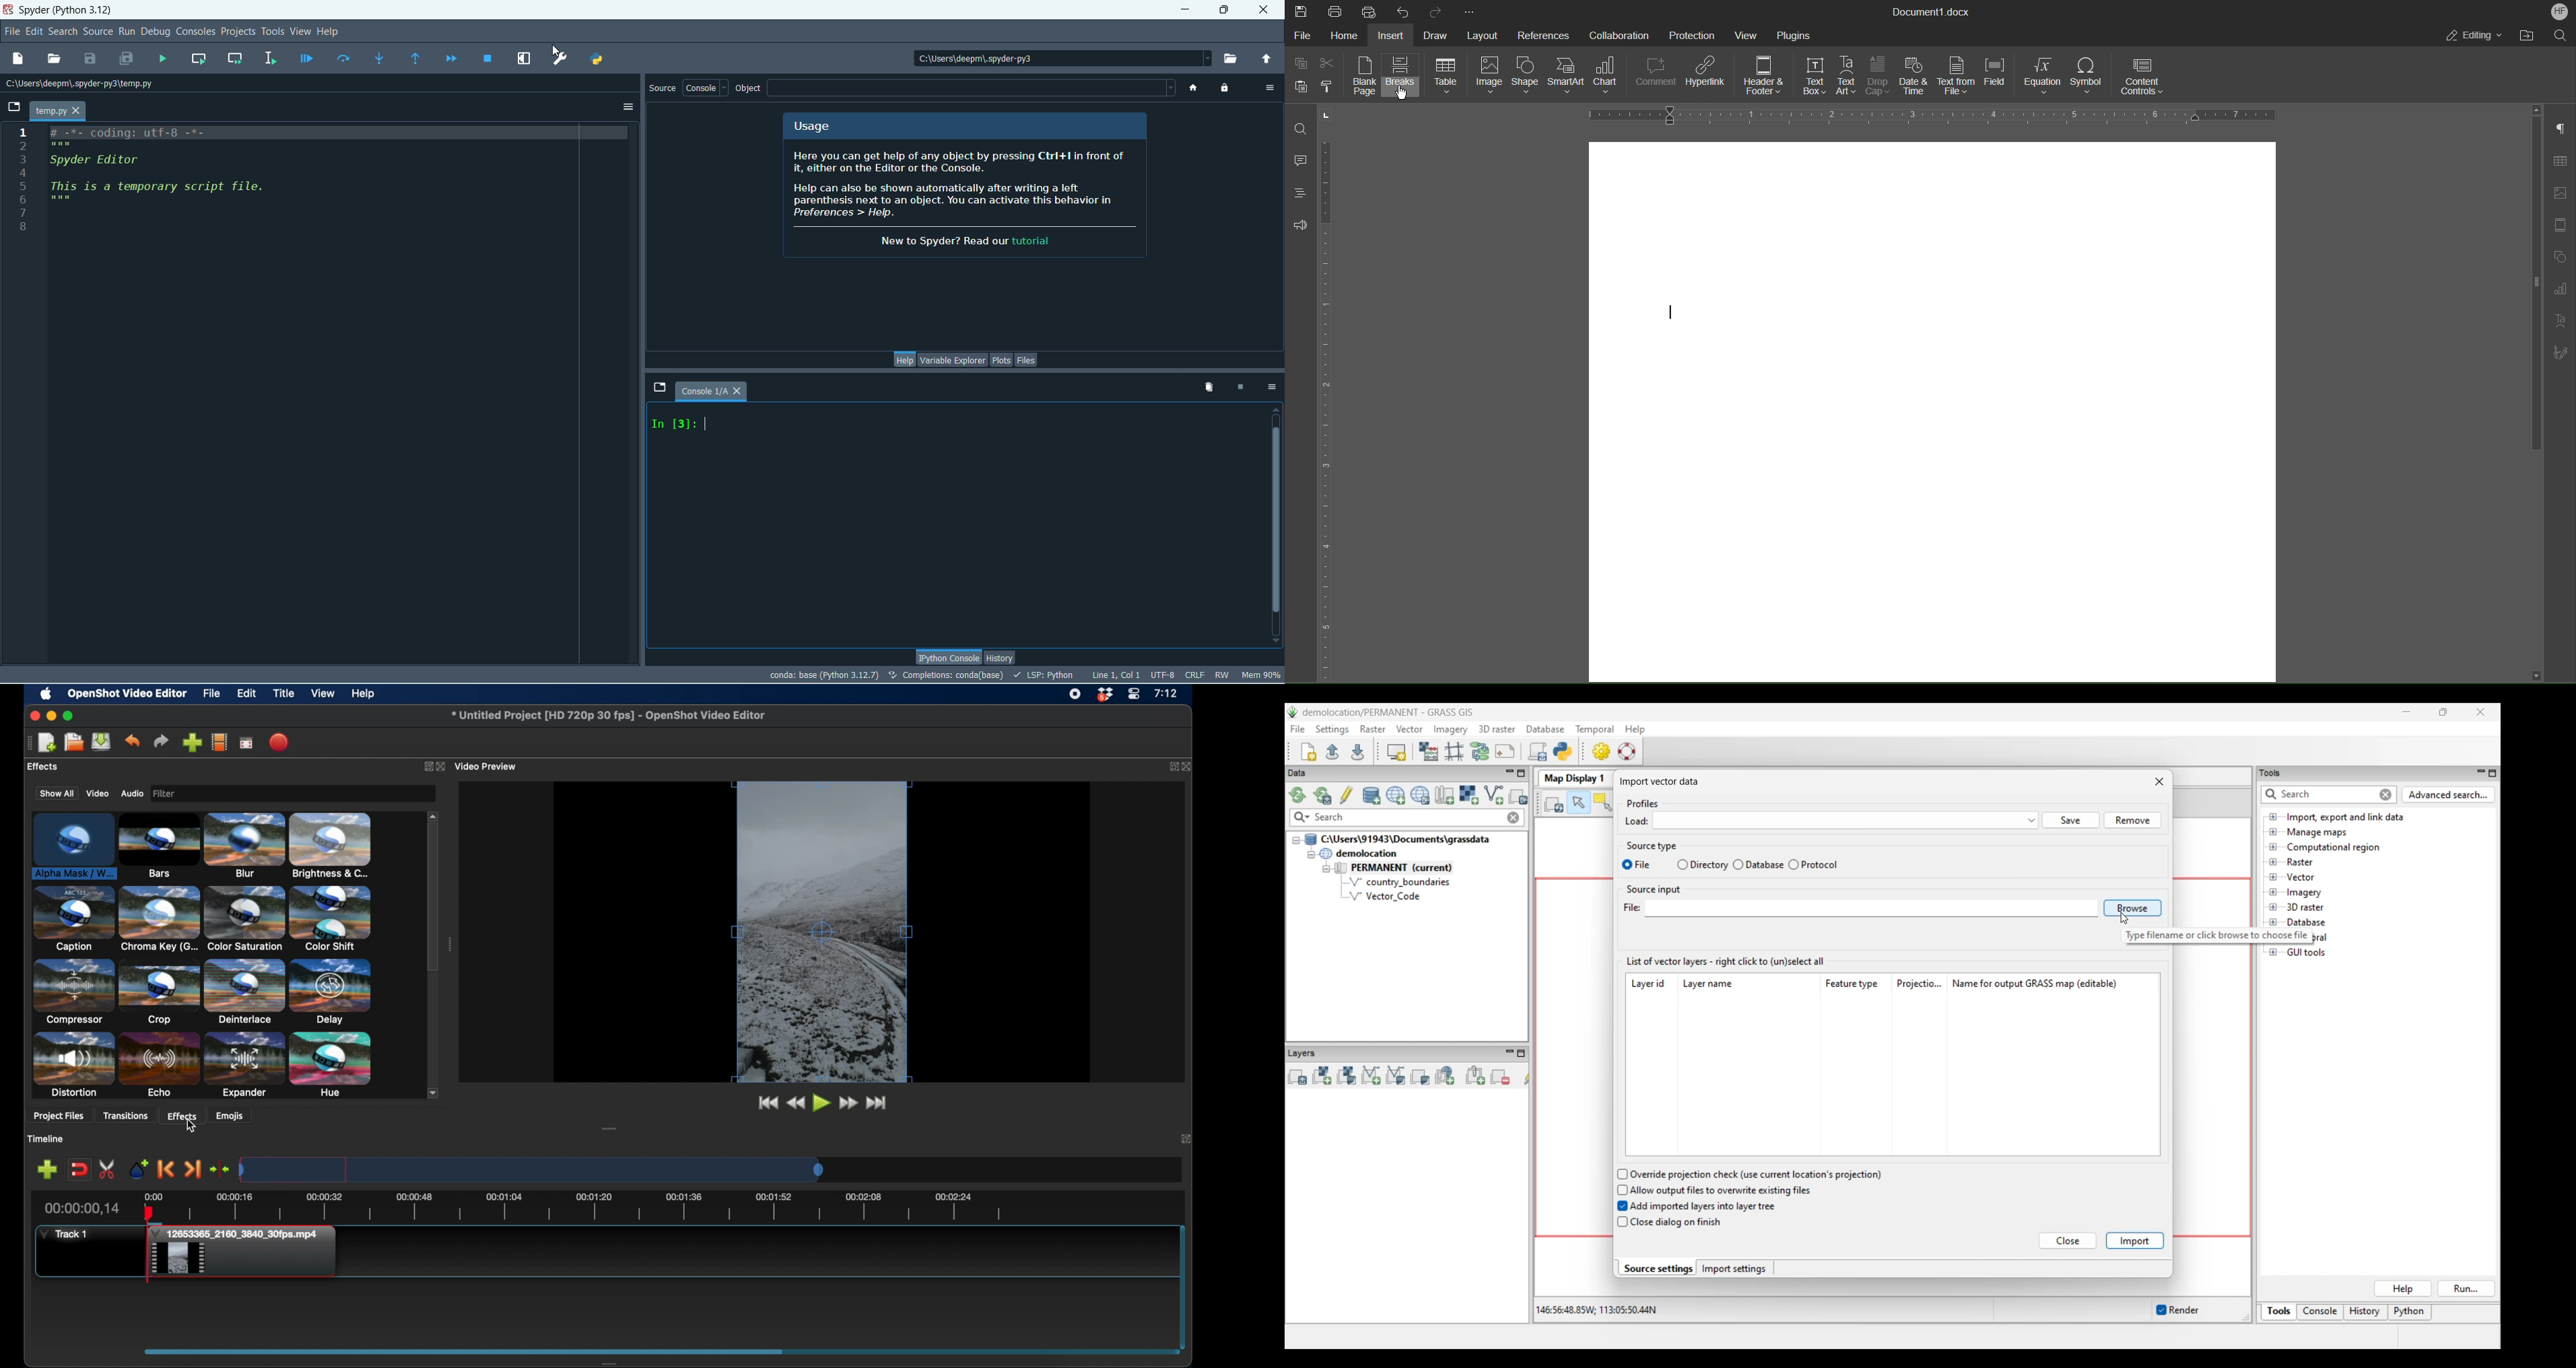 The image size is (2576, 1372). Describe the element at coordinates (1134, 694) in the screenshot. I see `control center` at that location.